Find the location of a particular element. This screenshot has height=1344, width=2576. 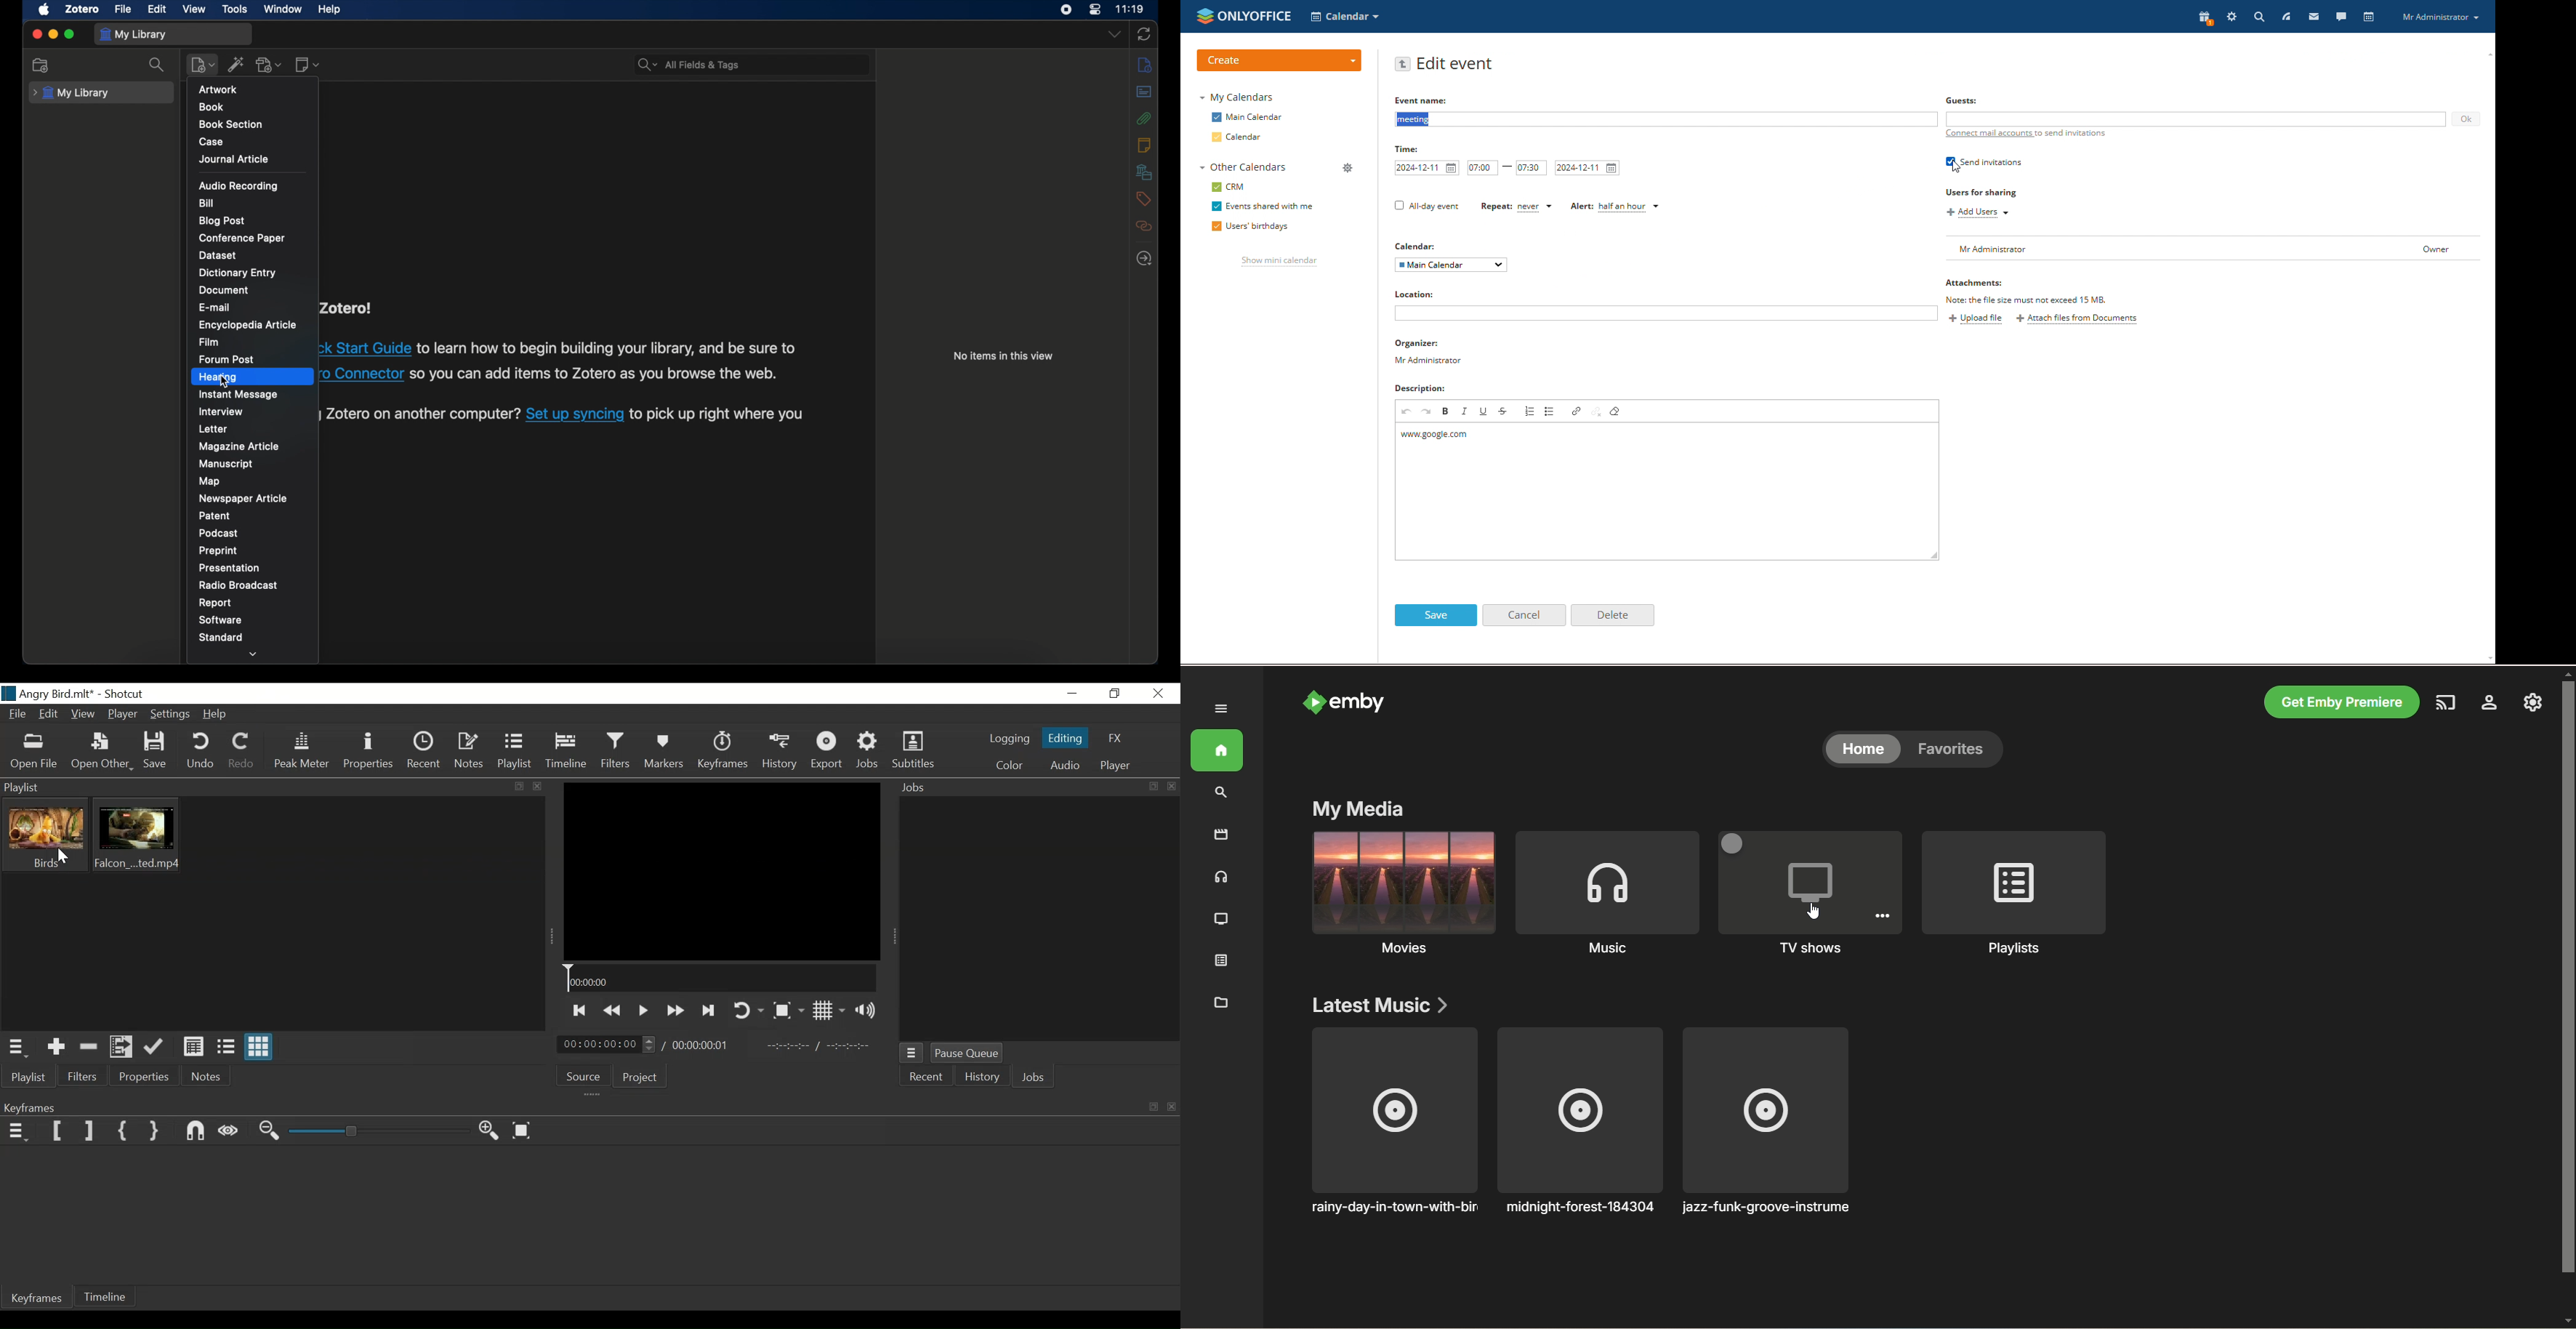

window is located at coordinates (284, 9).